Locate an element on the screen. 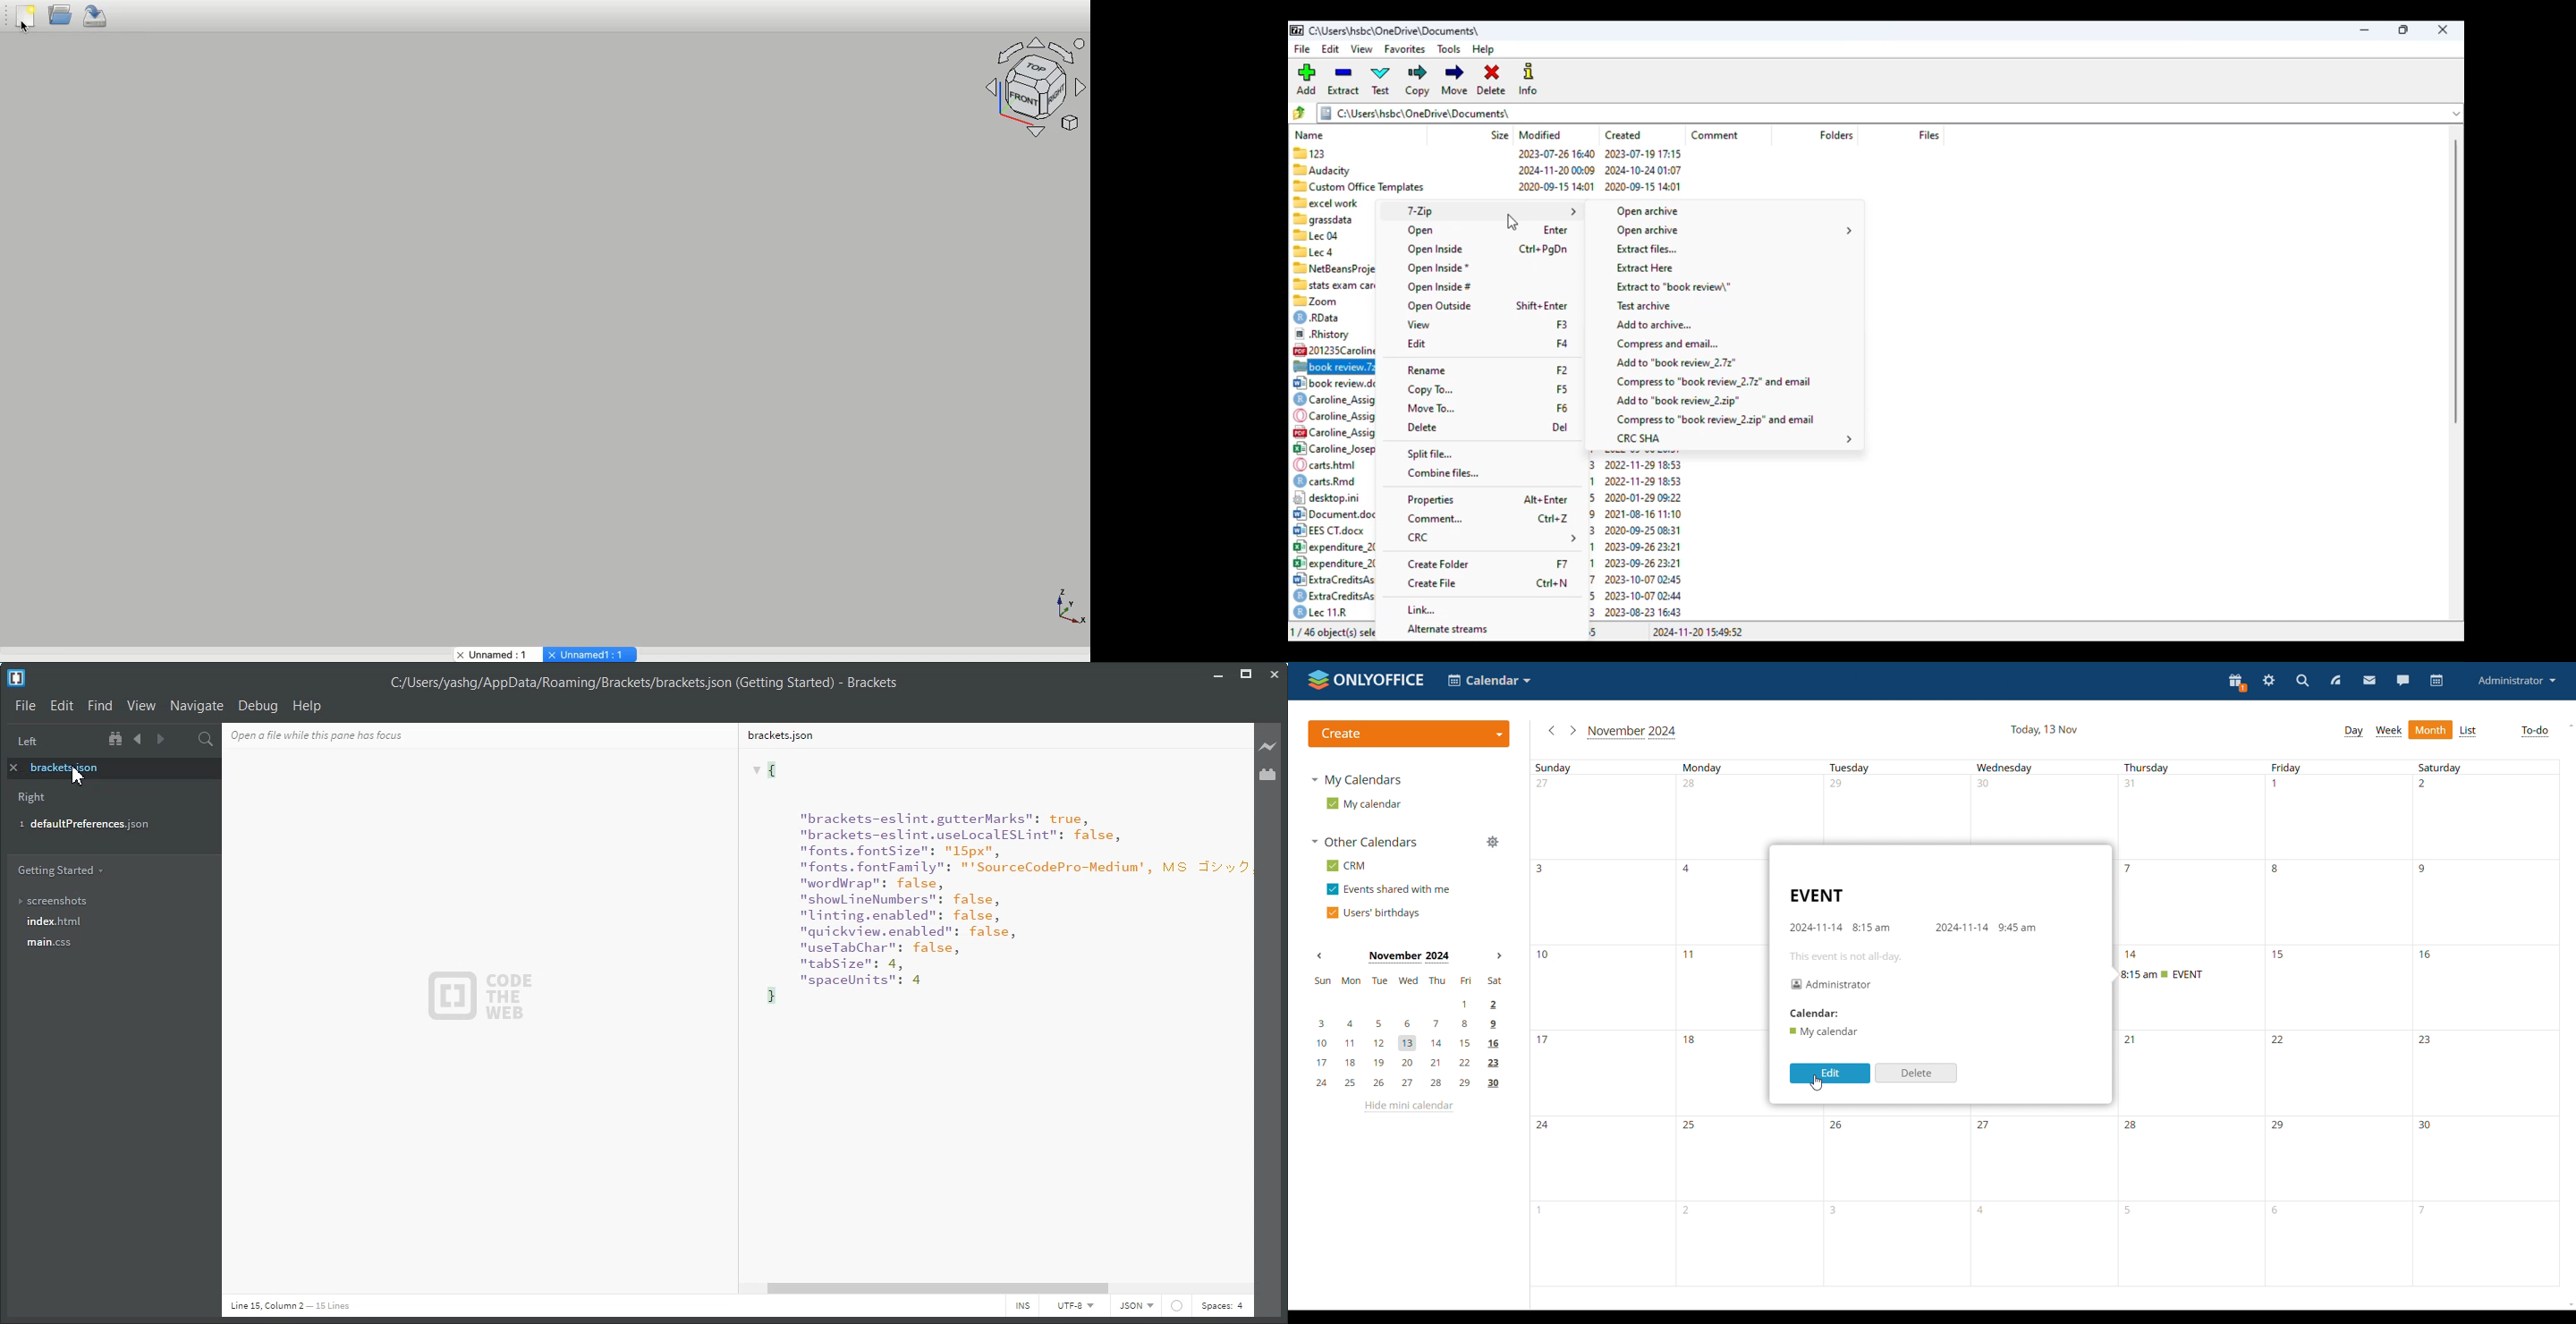  add to .7z file is located at coordinates (1678, 363).